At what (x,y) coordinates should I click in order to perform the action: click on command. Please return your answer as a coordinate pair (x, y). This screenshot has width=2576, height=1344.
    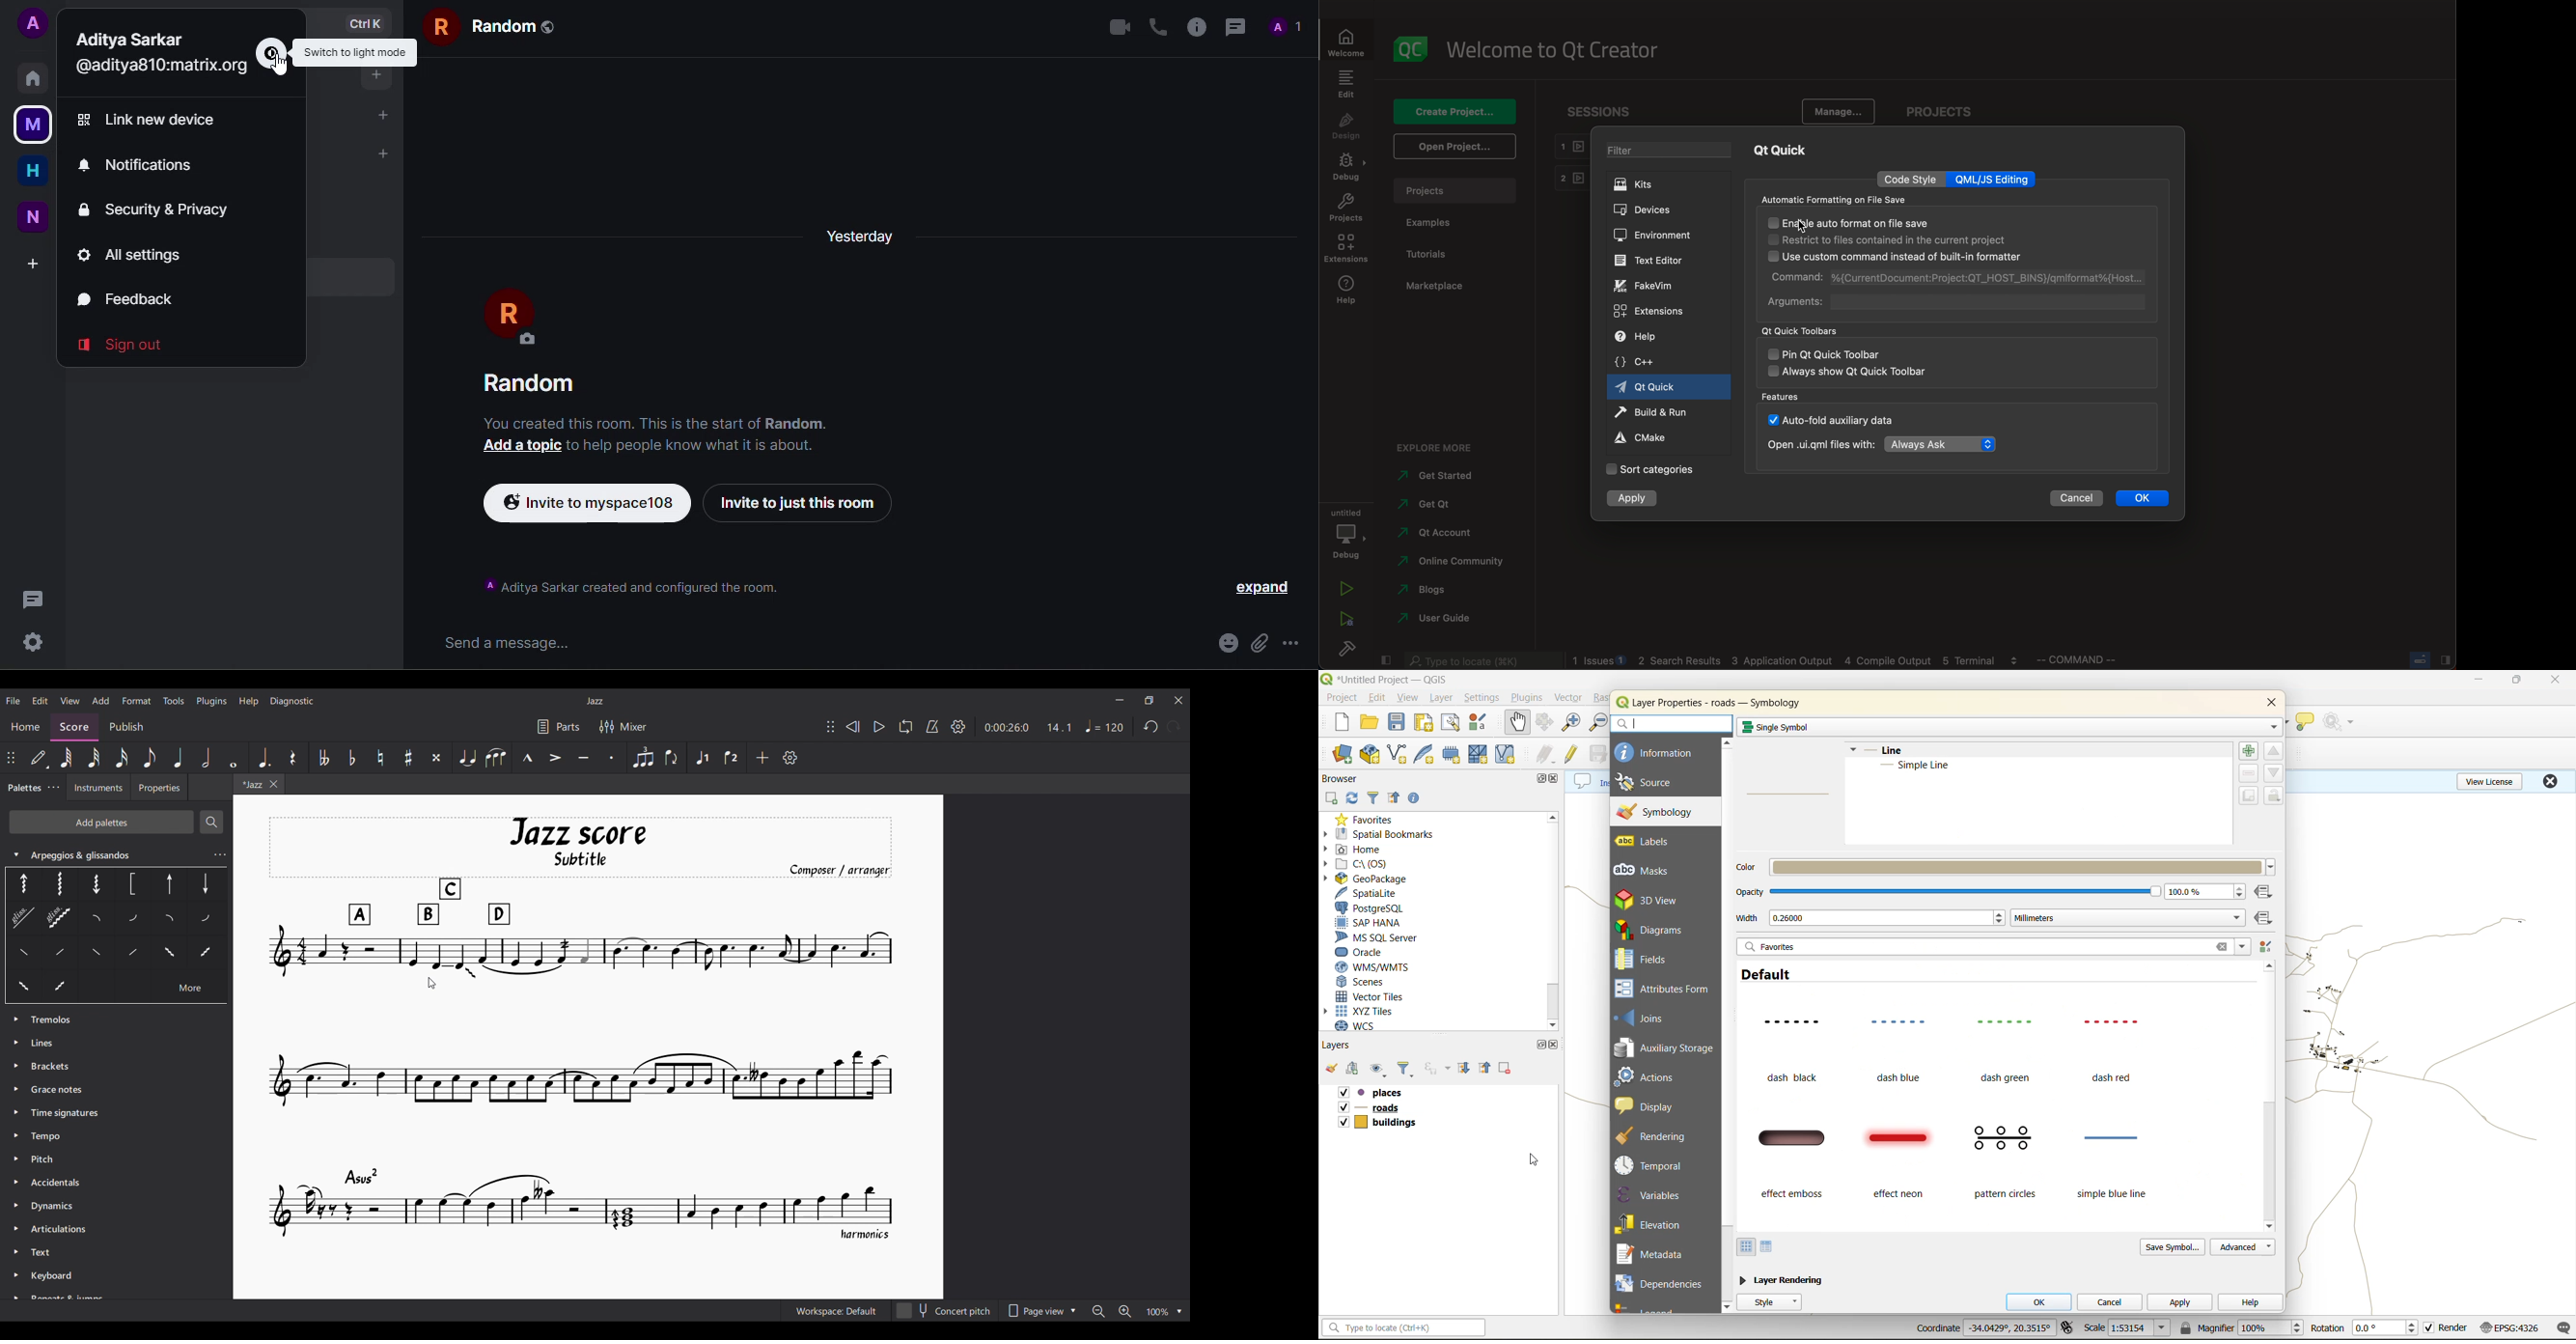
    Looking at the image, I should click on (1958, 276).